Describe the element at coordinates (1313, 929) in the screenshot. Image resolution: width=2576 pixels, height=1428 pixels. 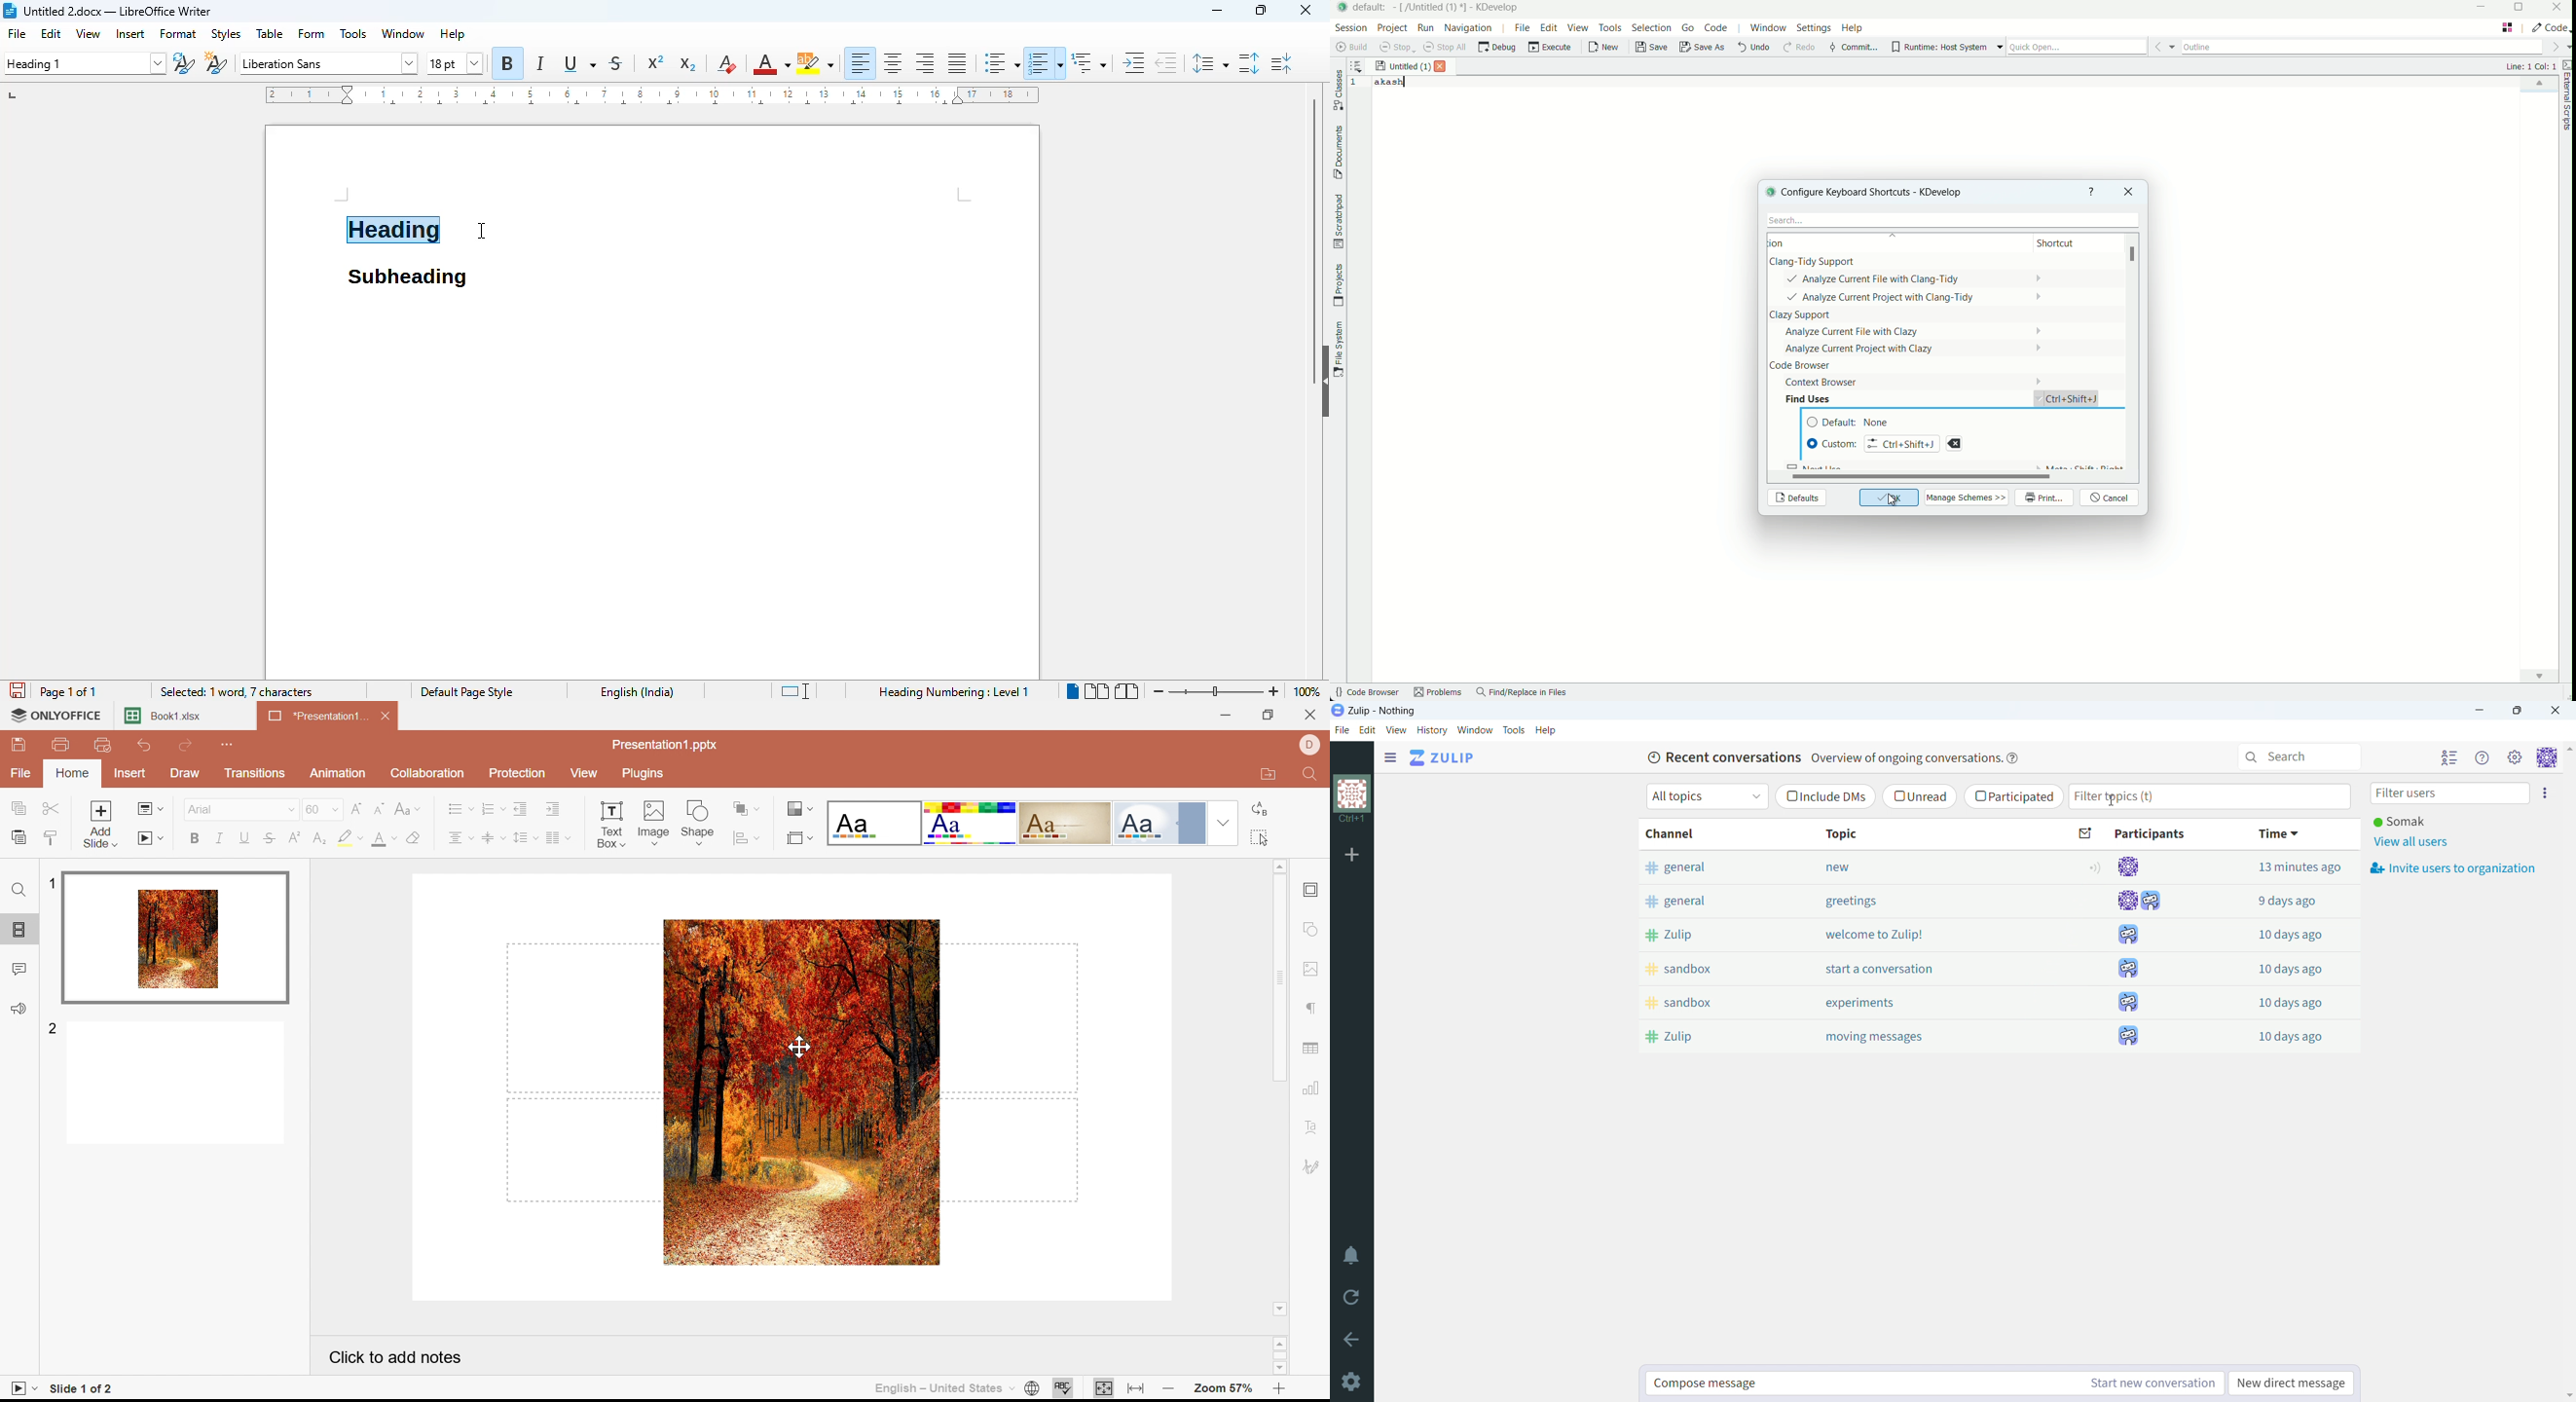
I see `Shape settings` at that location.